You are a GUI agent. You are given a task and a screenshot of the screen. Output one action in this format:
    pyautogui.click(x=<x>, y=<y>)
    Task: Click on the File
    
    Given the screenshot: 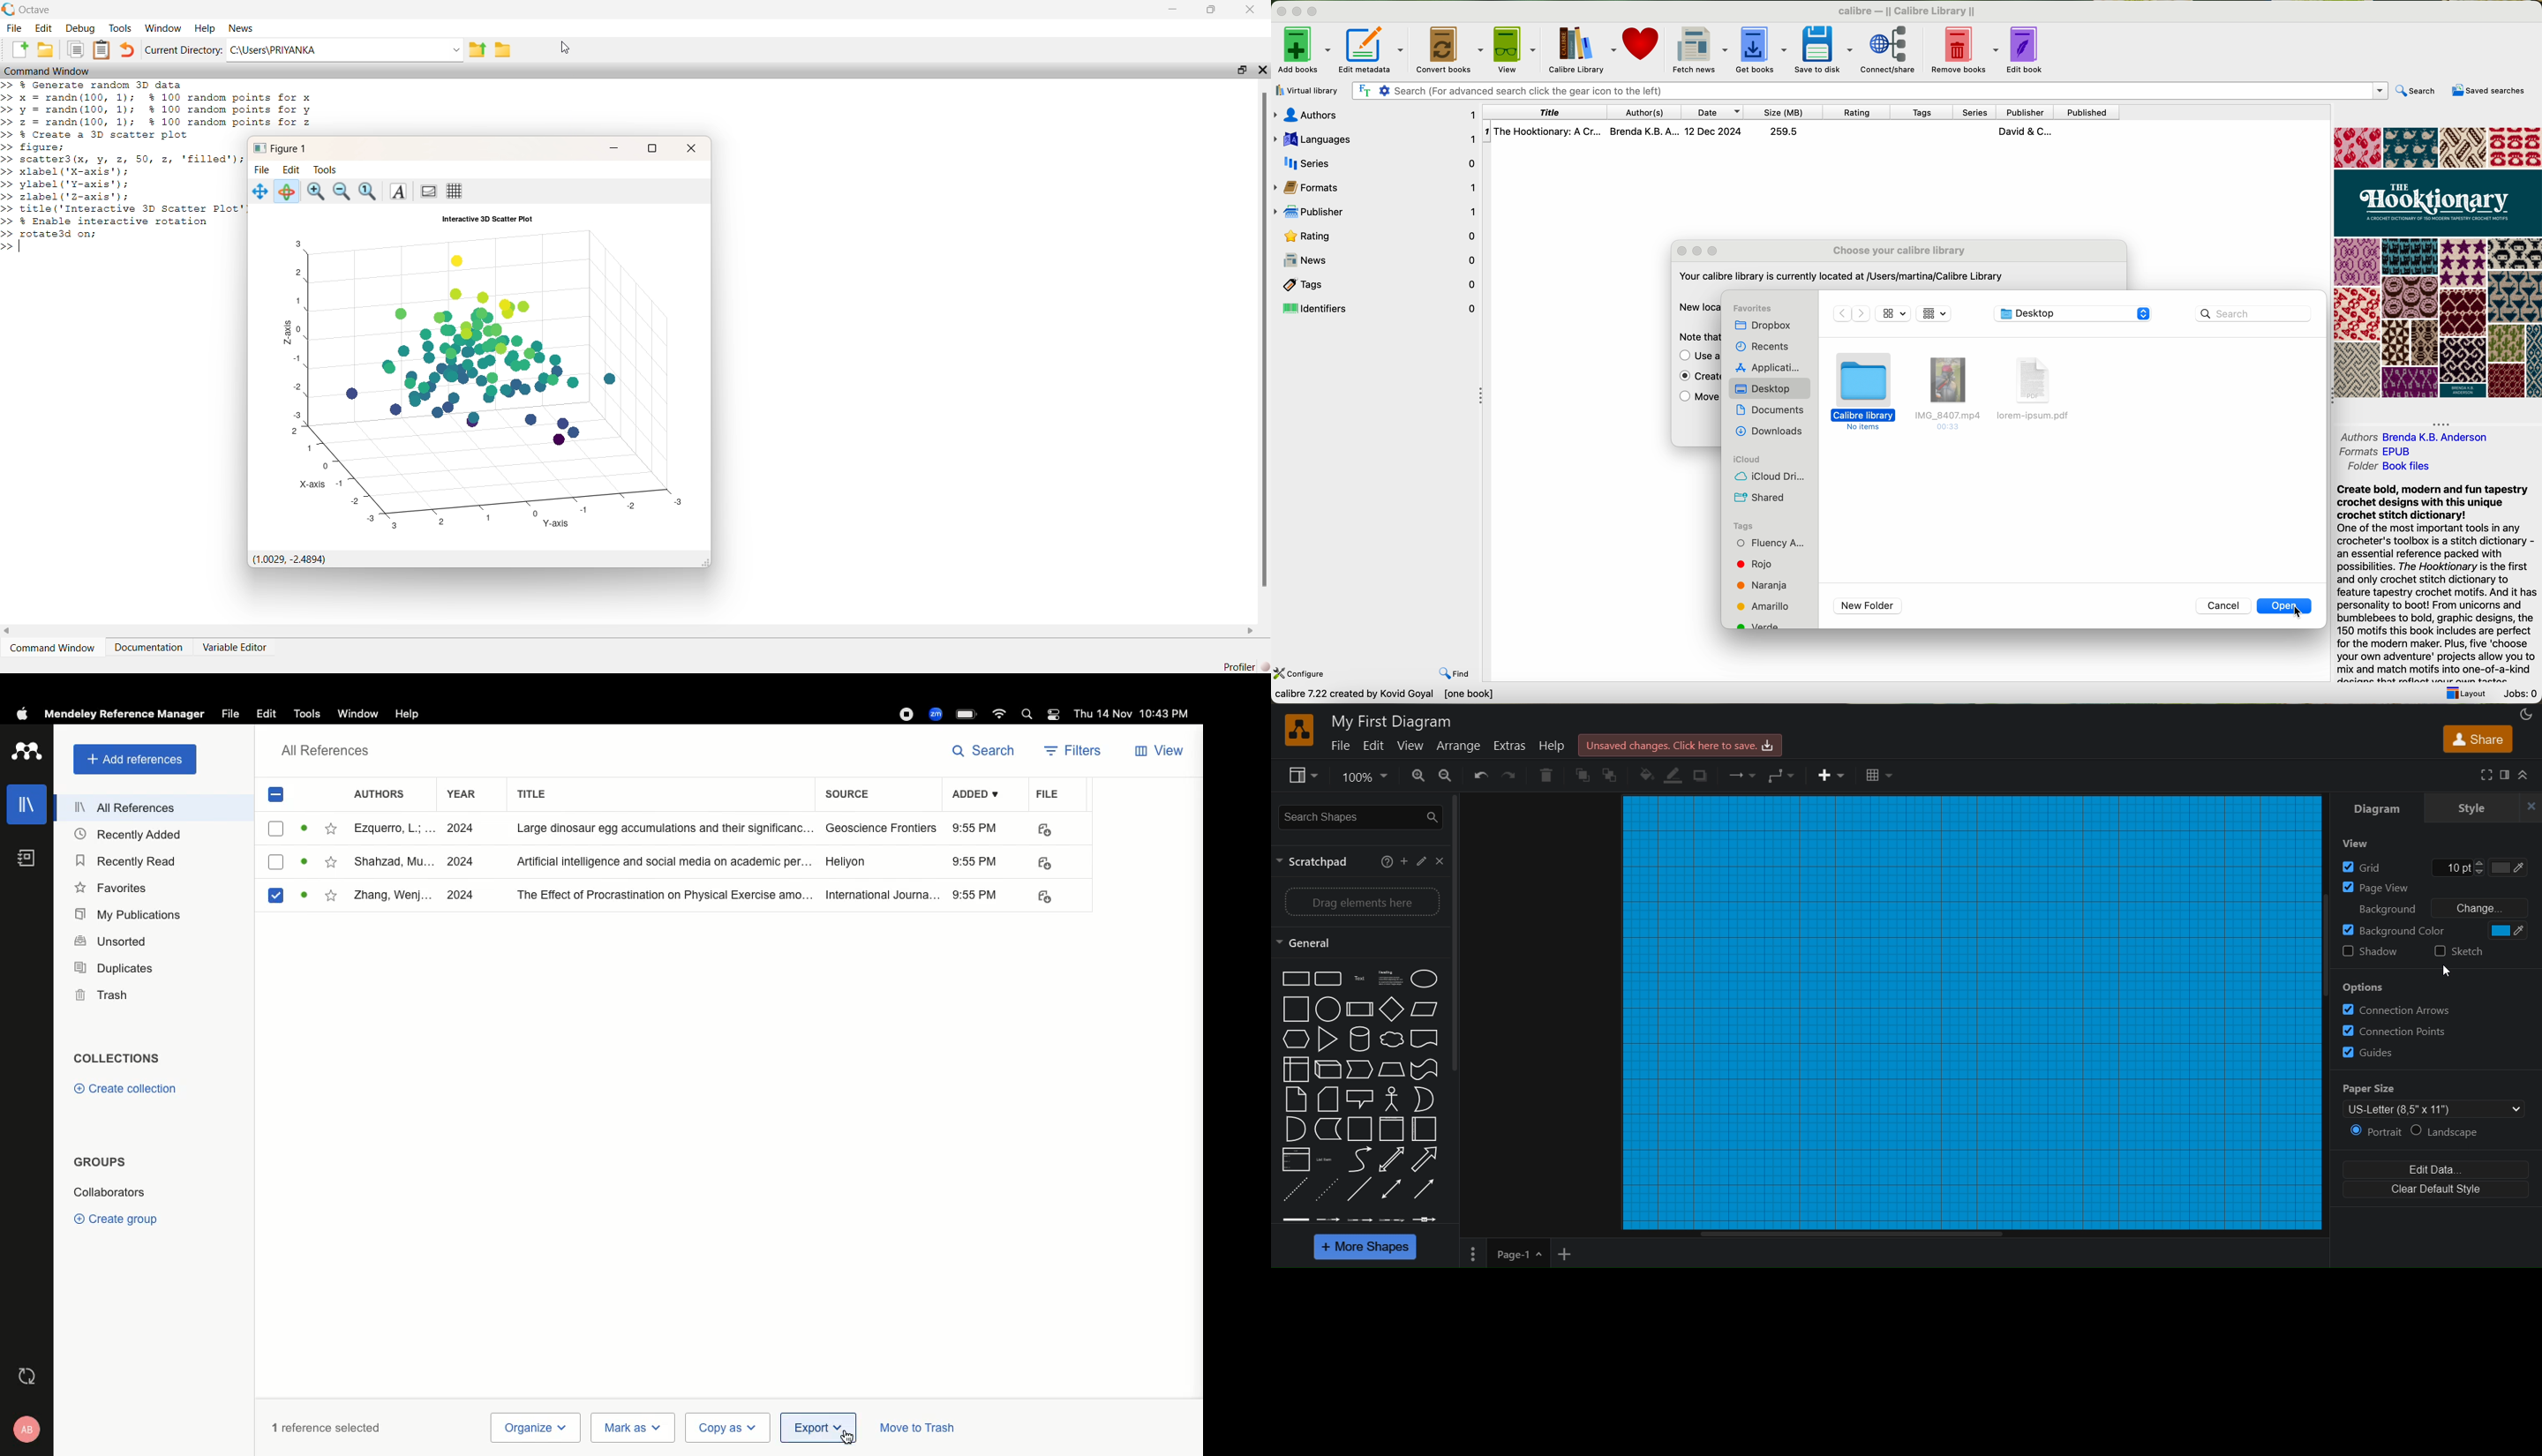 What is the action you would take?
    pyautogui.click(x=262, y=170)
    